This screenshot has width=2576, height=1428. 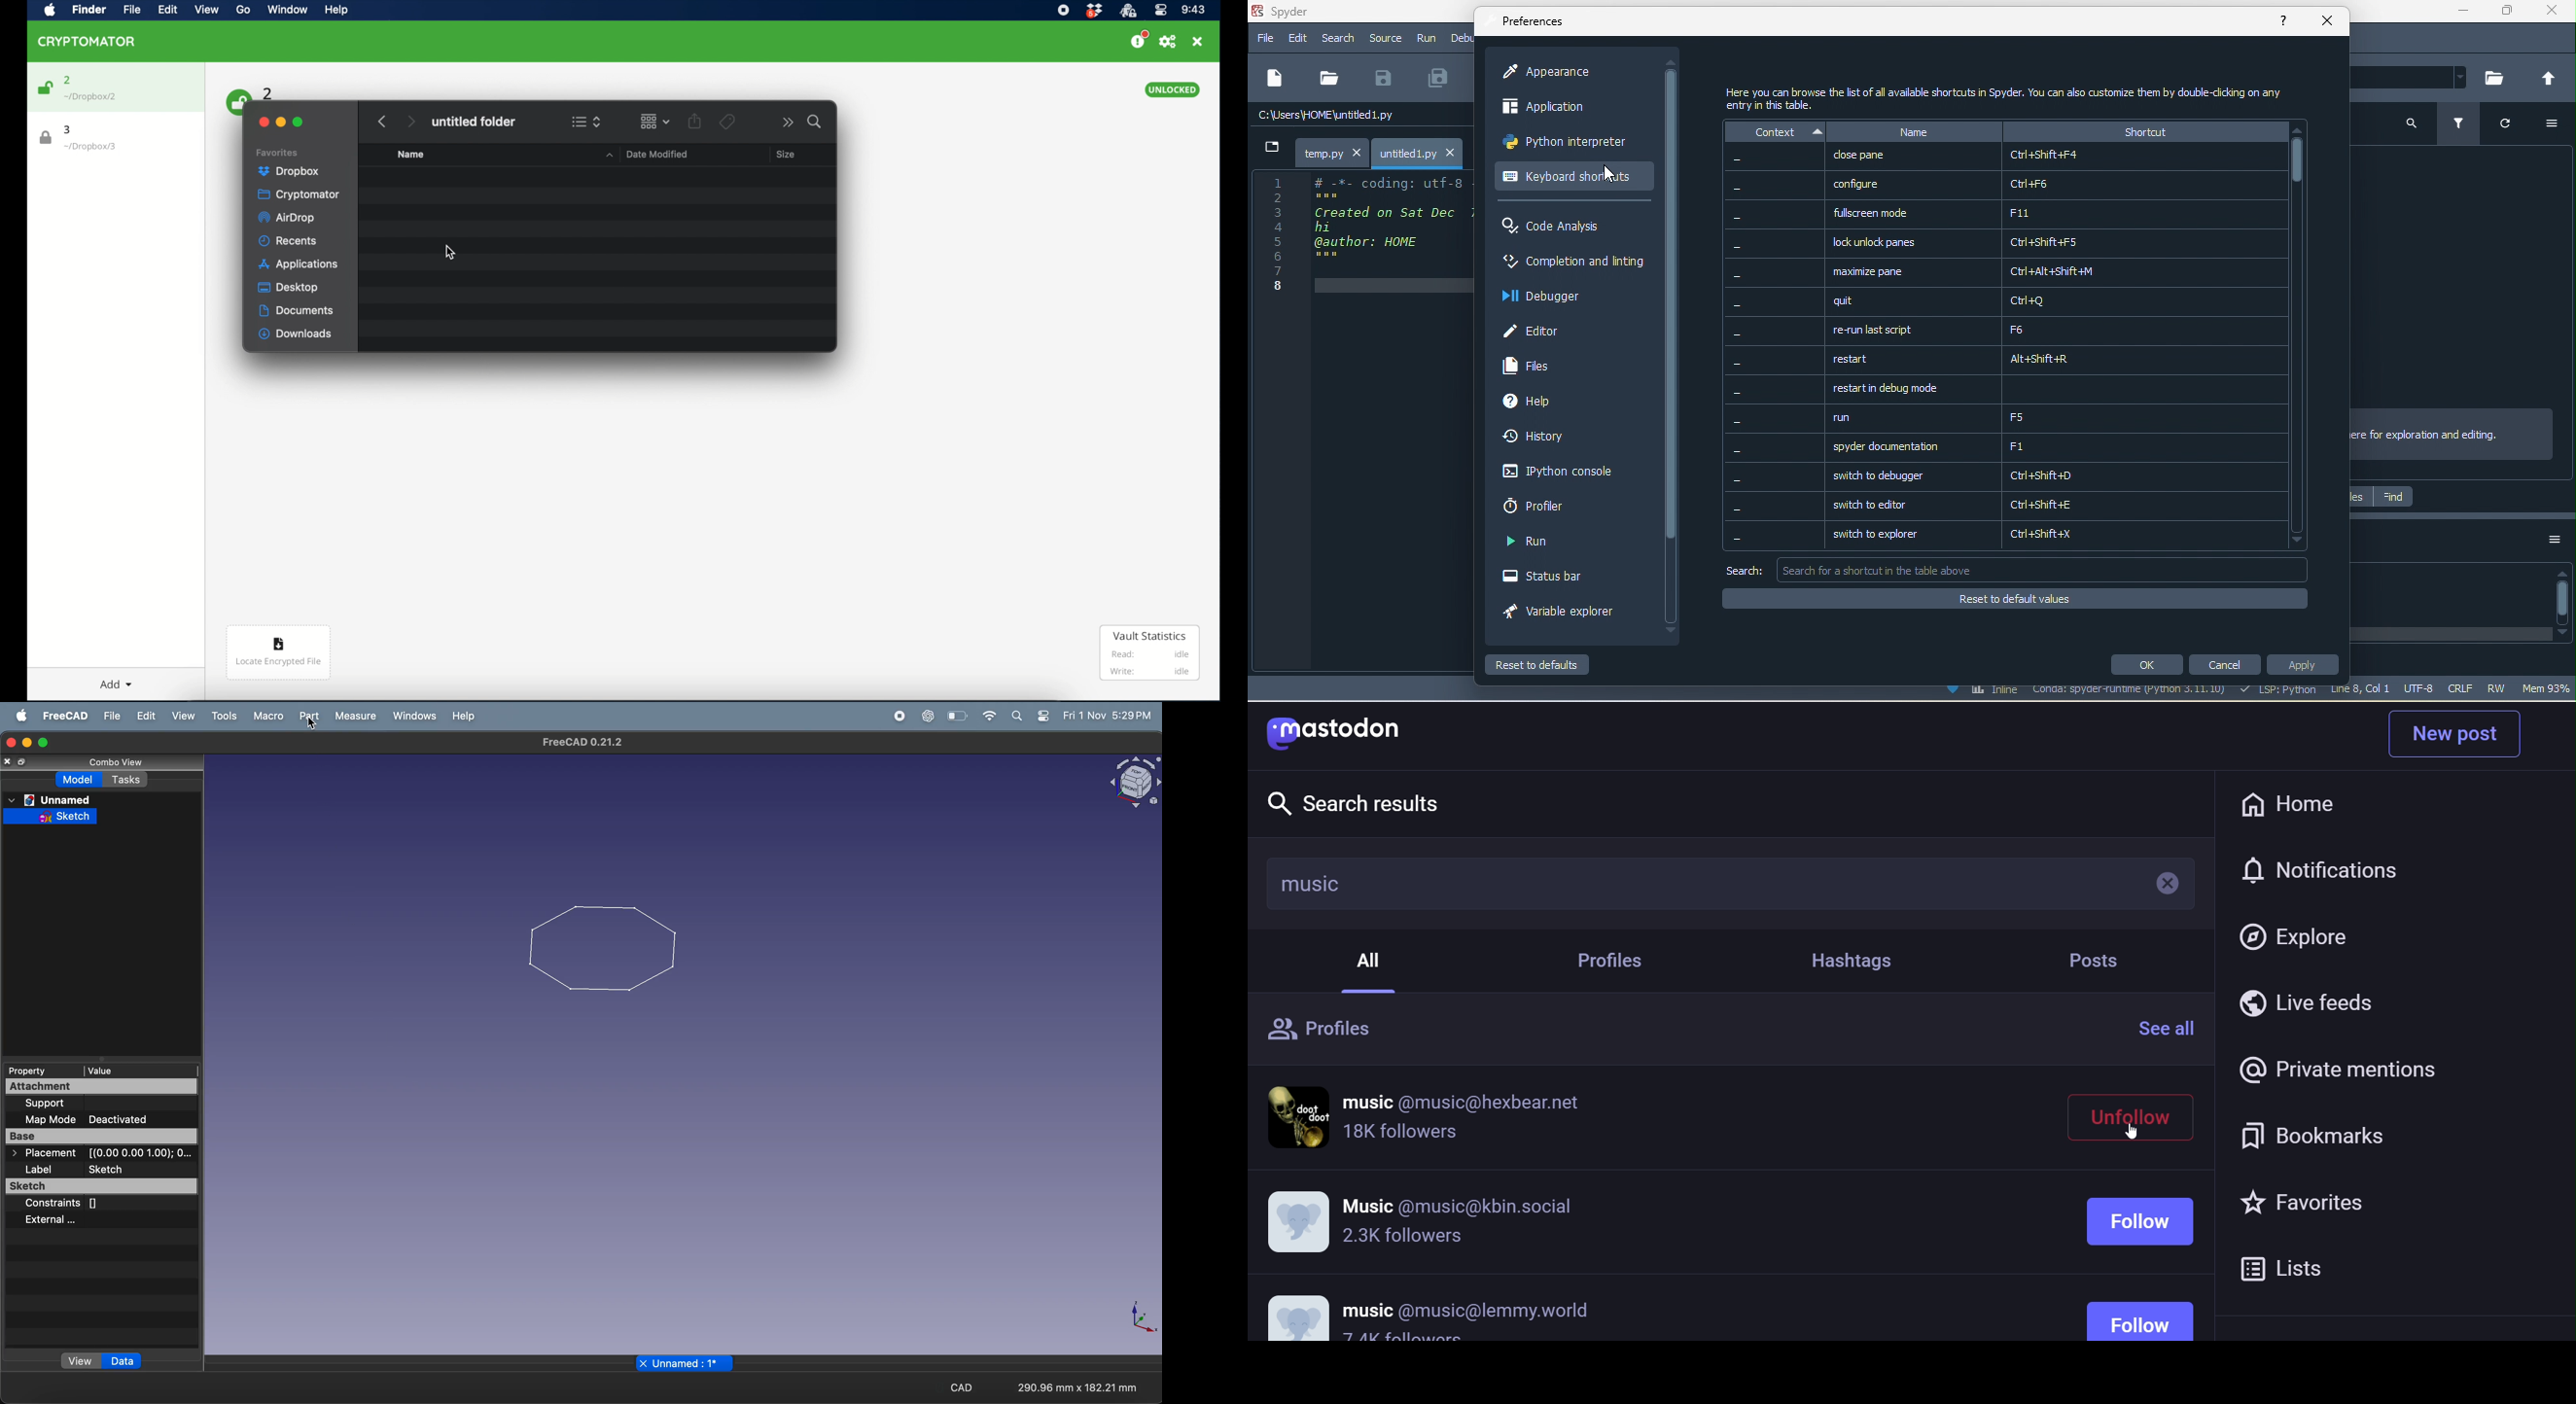 What do you see at coordinates (2052, 390) in the screenshot?
I see `restart in debug mode` at bounding box center [2052, 390].